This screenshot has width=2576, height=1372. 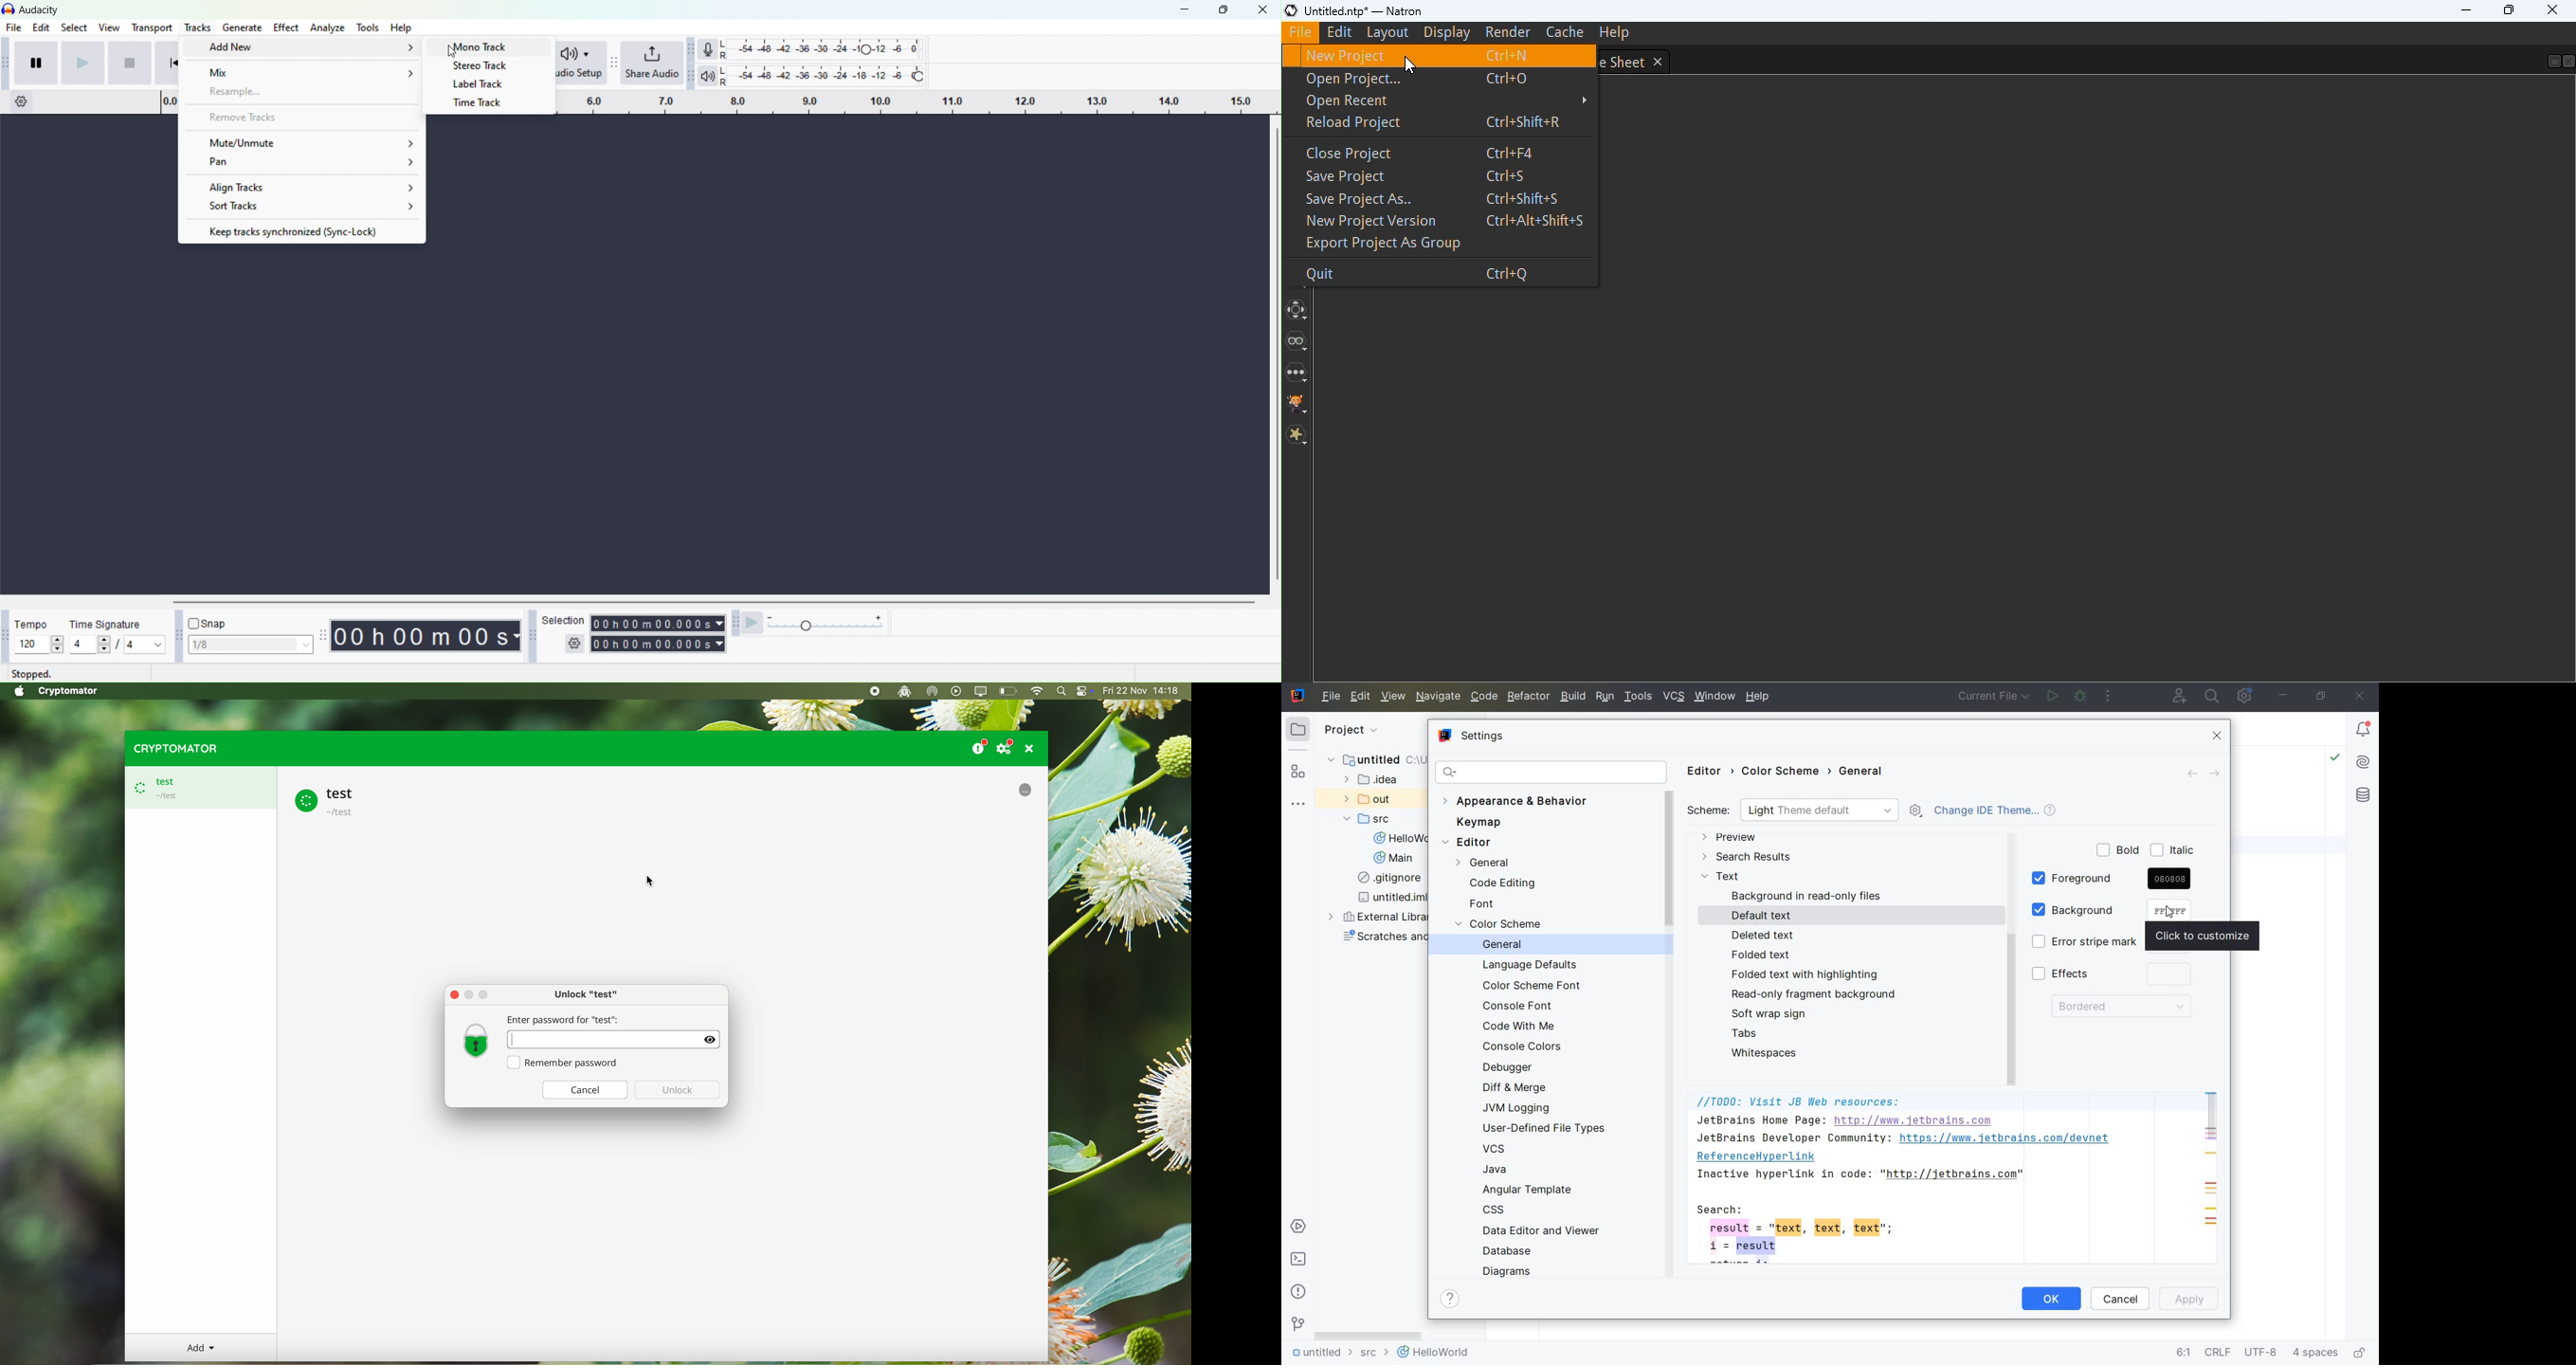 I want to click on Playback level, so click(x=822, y=76).